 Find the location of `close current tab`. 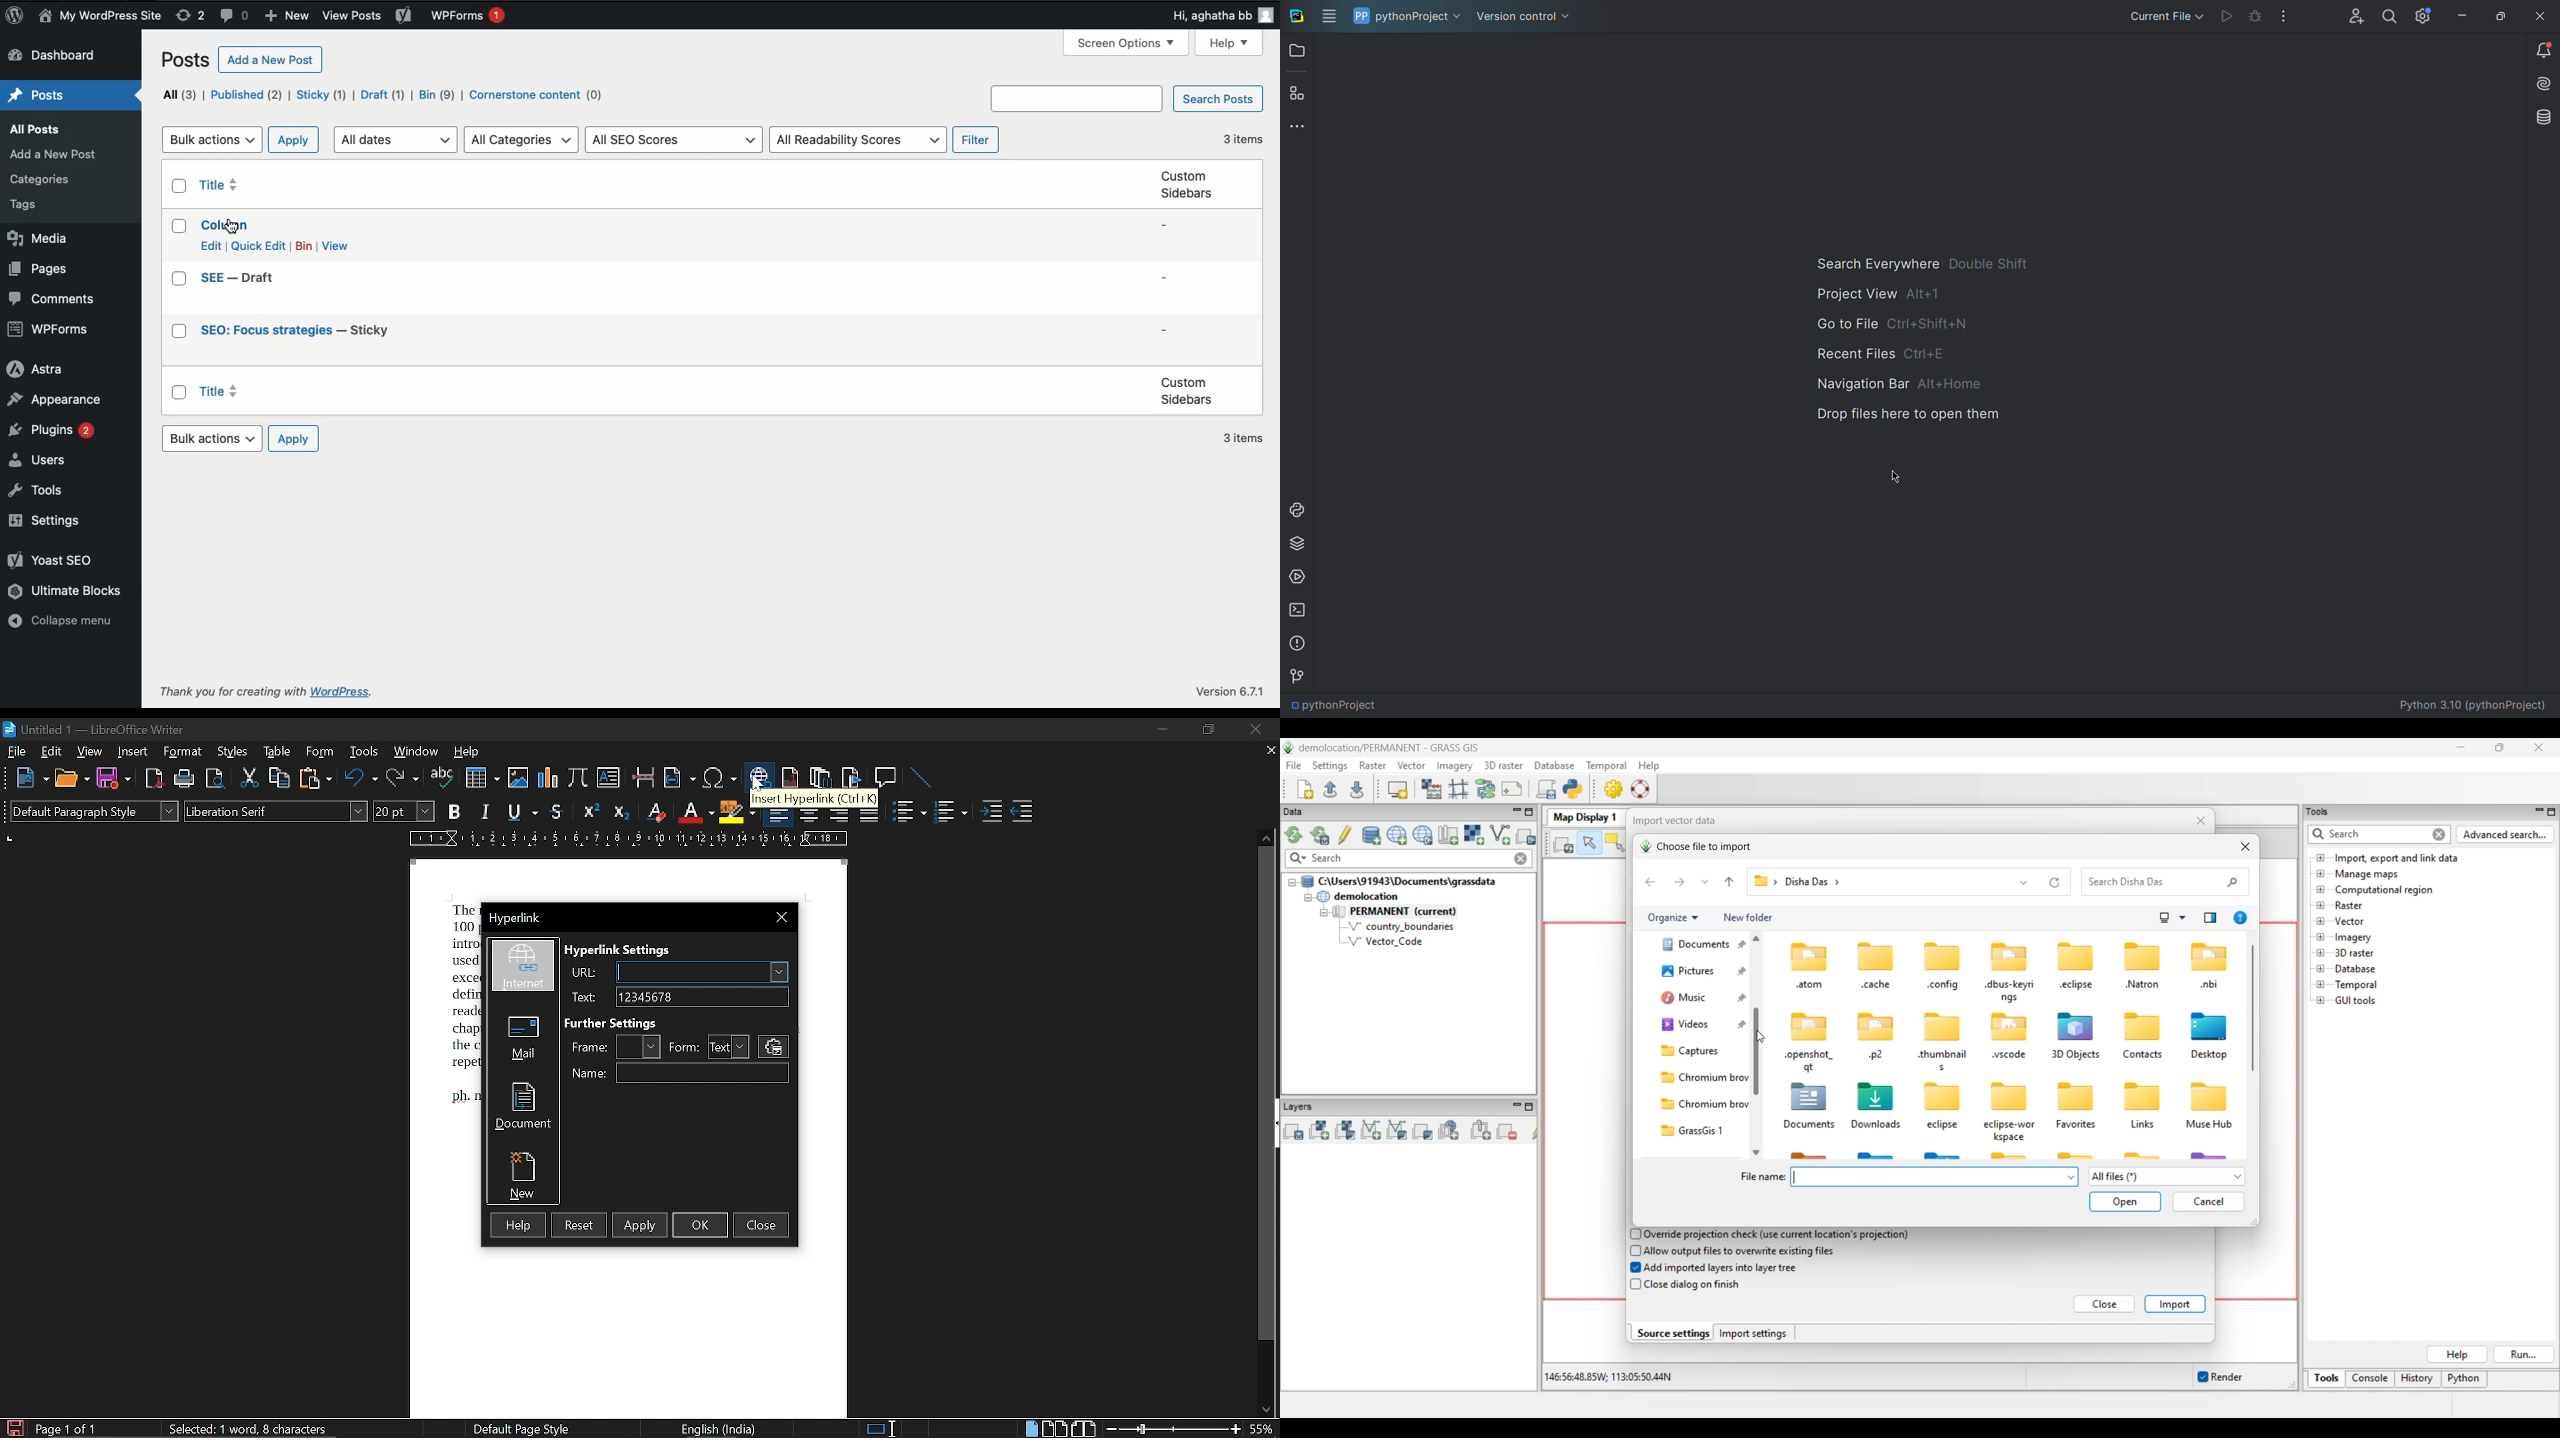

close current tab is located at coordinates (1270, 751).